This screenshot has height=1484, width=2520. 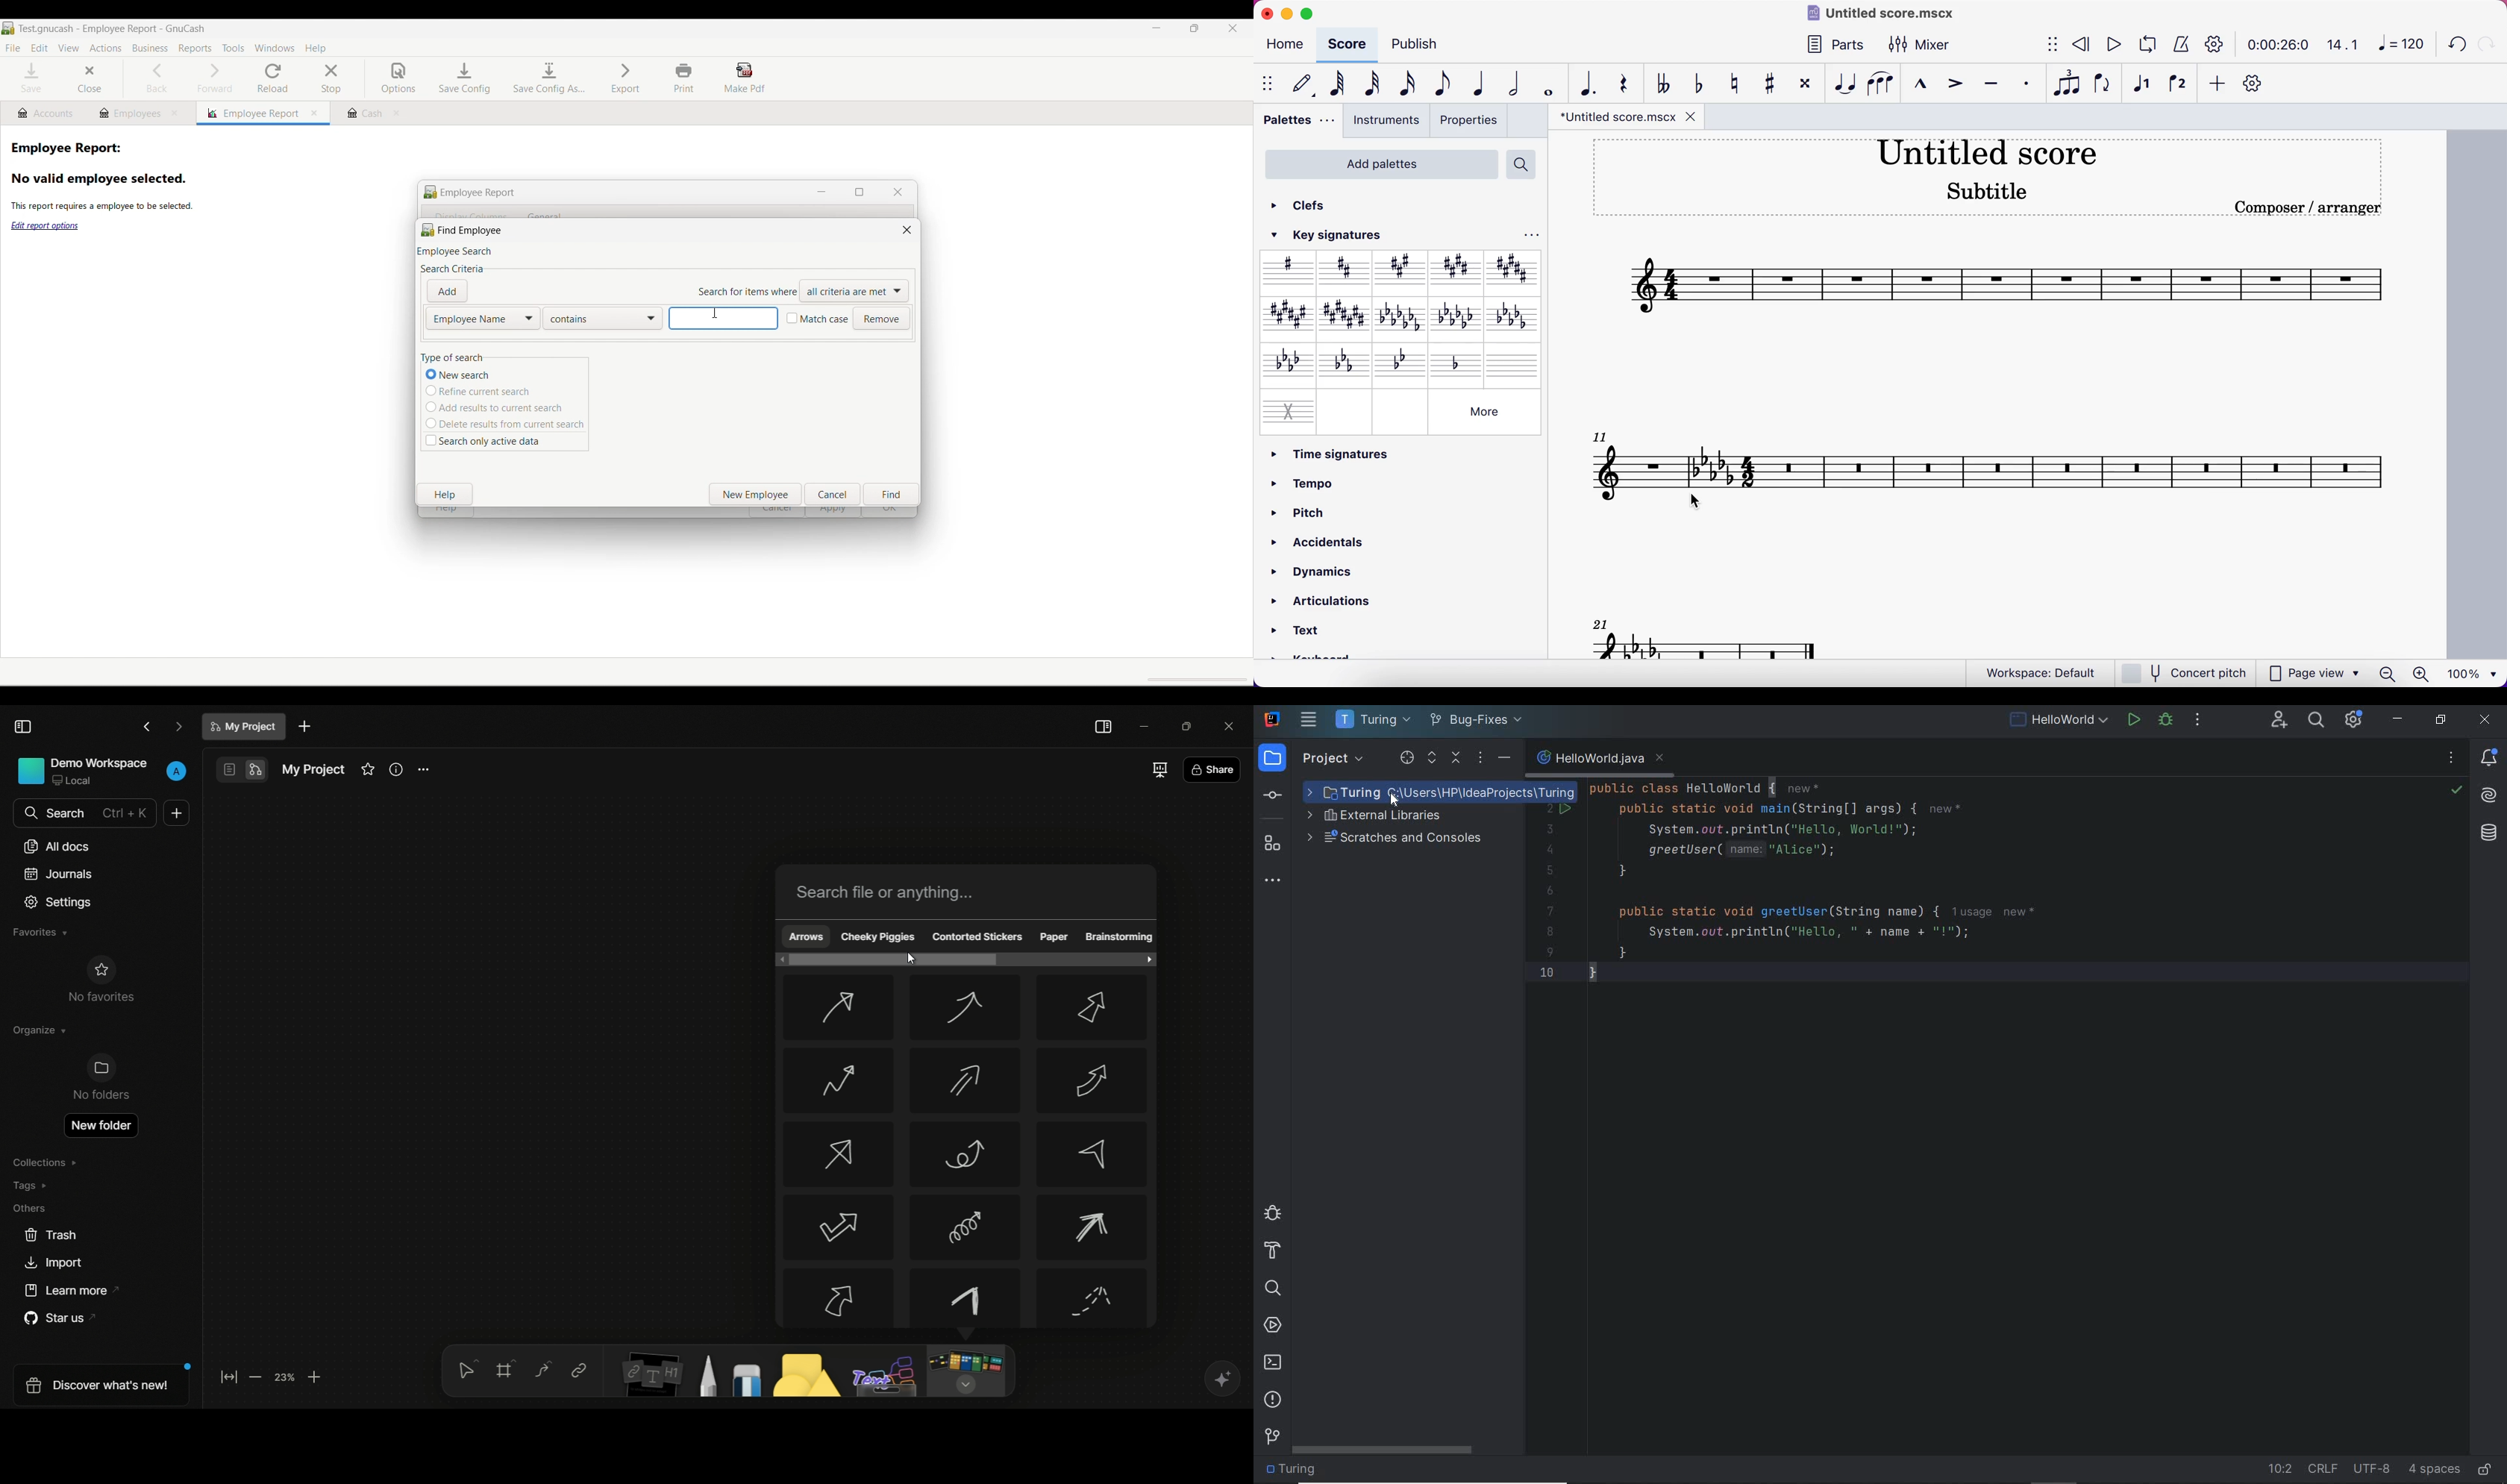 I want to click on zoom out, so click(x=254, y=1377).